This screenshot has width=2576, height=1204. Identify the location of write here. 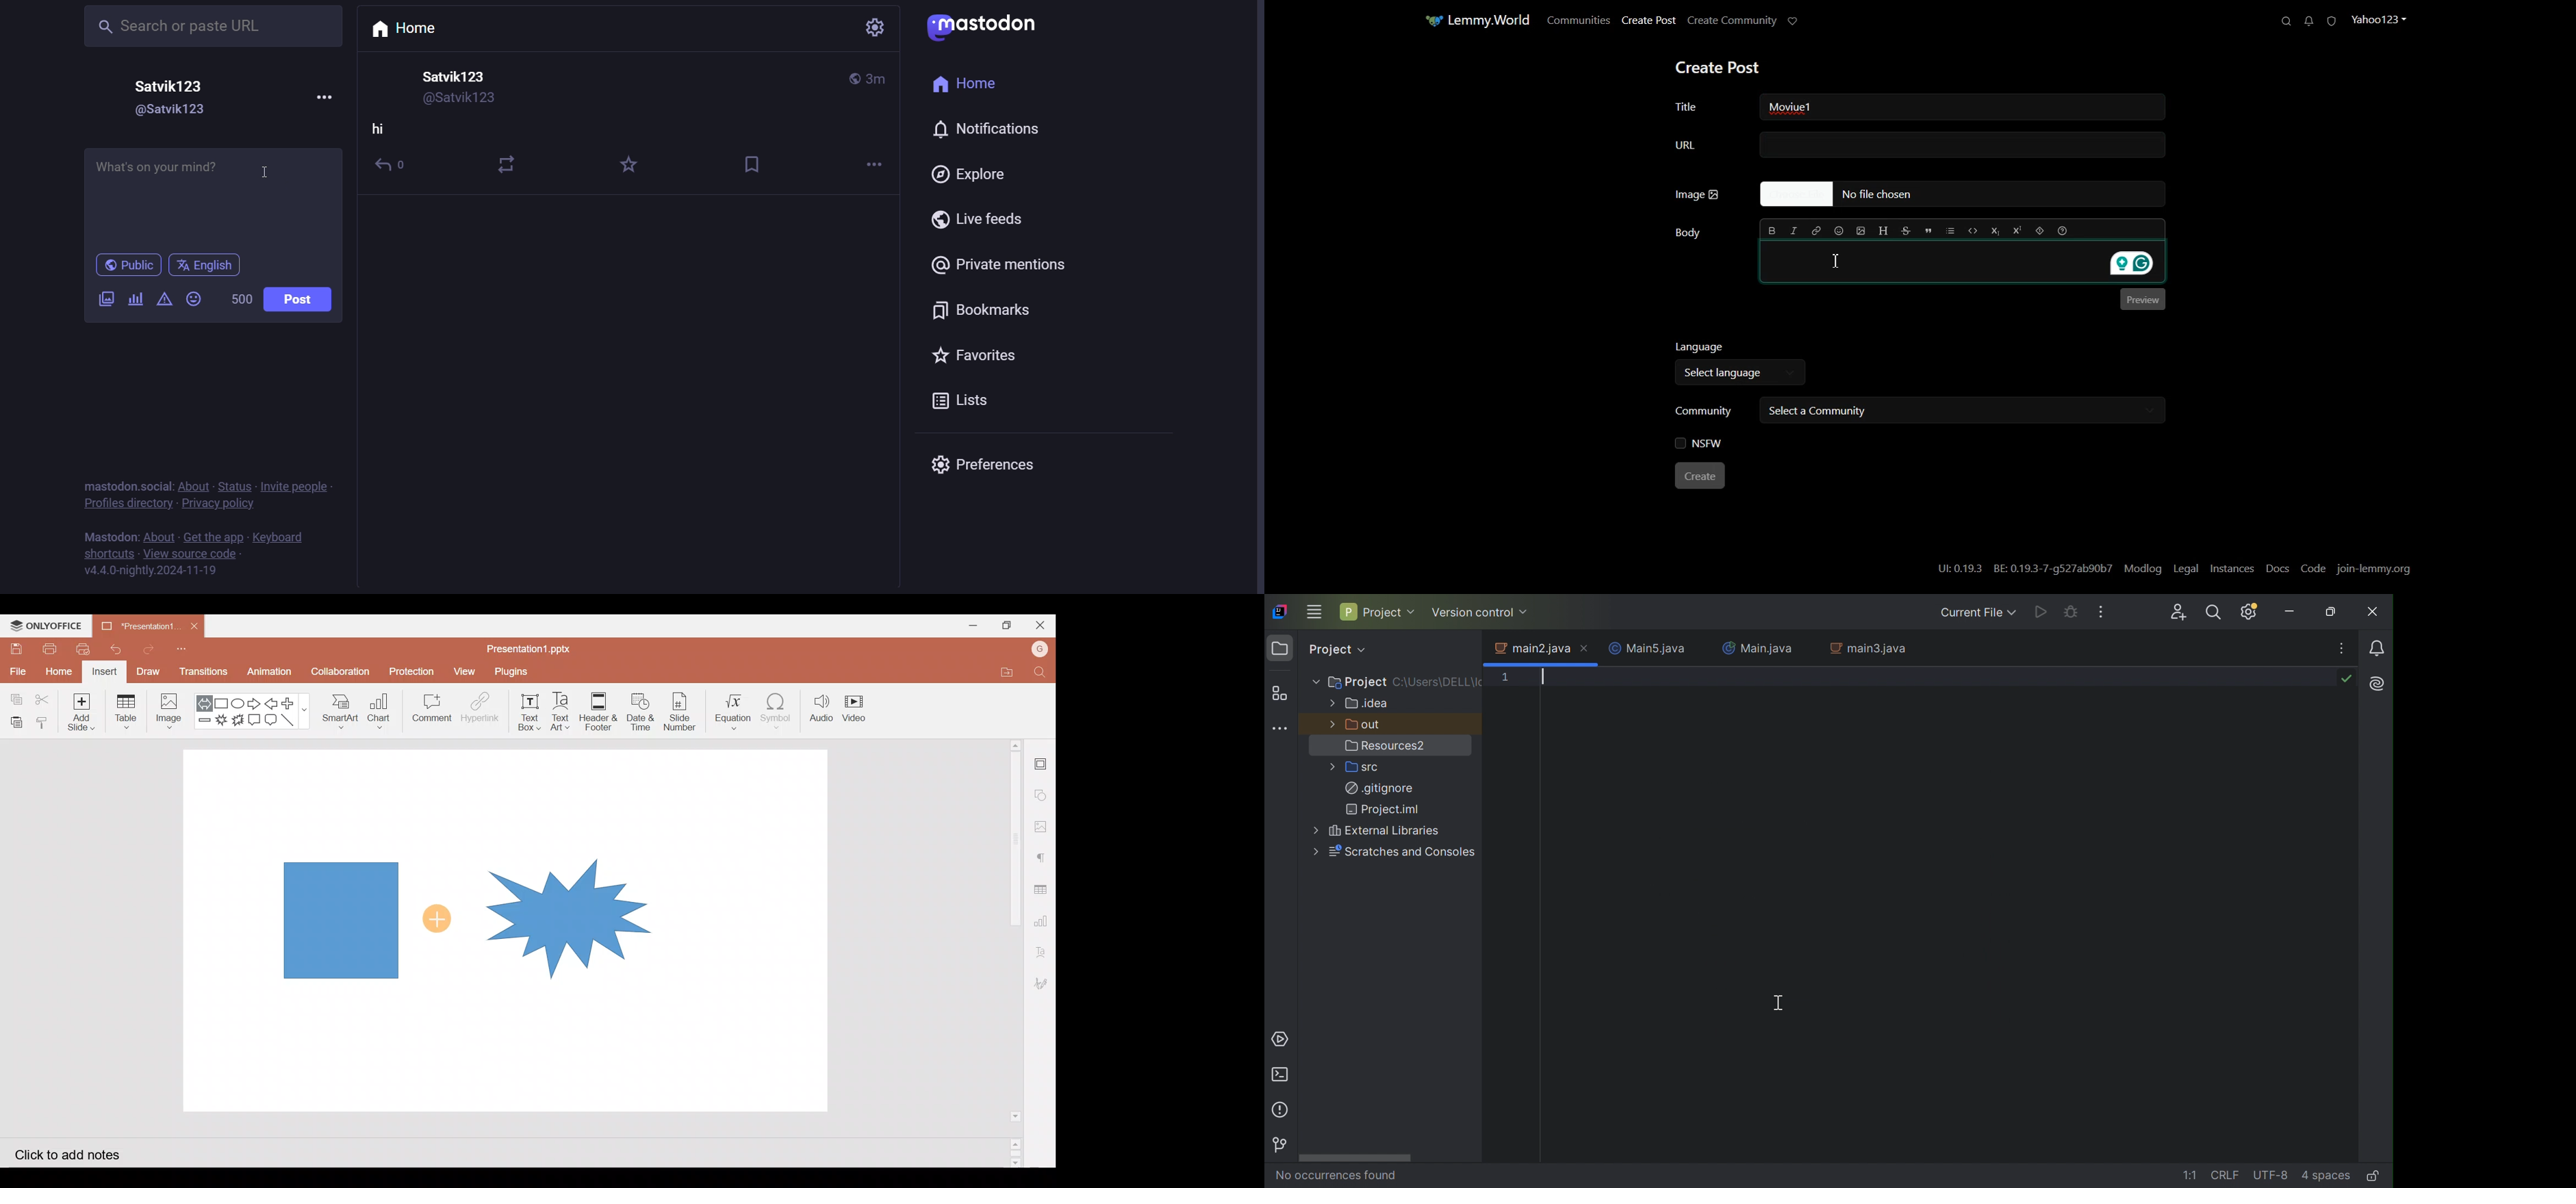
(209, 199).